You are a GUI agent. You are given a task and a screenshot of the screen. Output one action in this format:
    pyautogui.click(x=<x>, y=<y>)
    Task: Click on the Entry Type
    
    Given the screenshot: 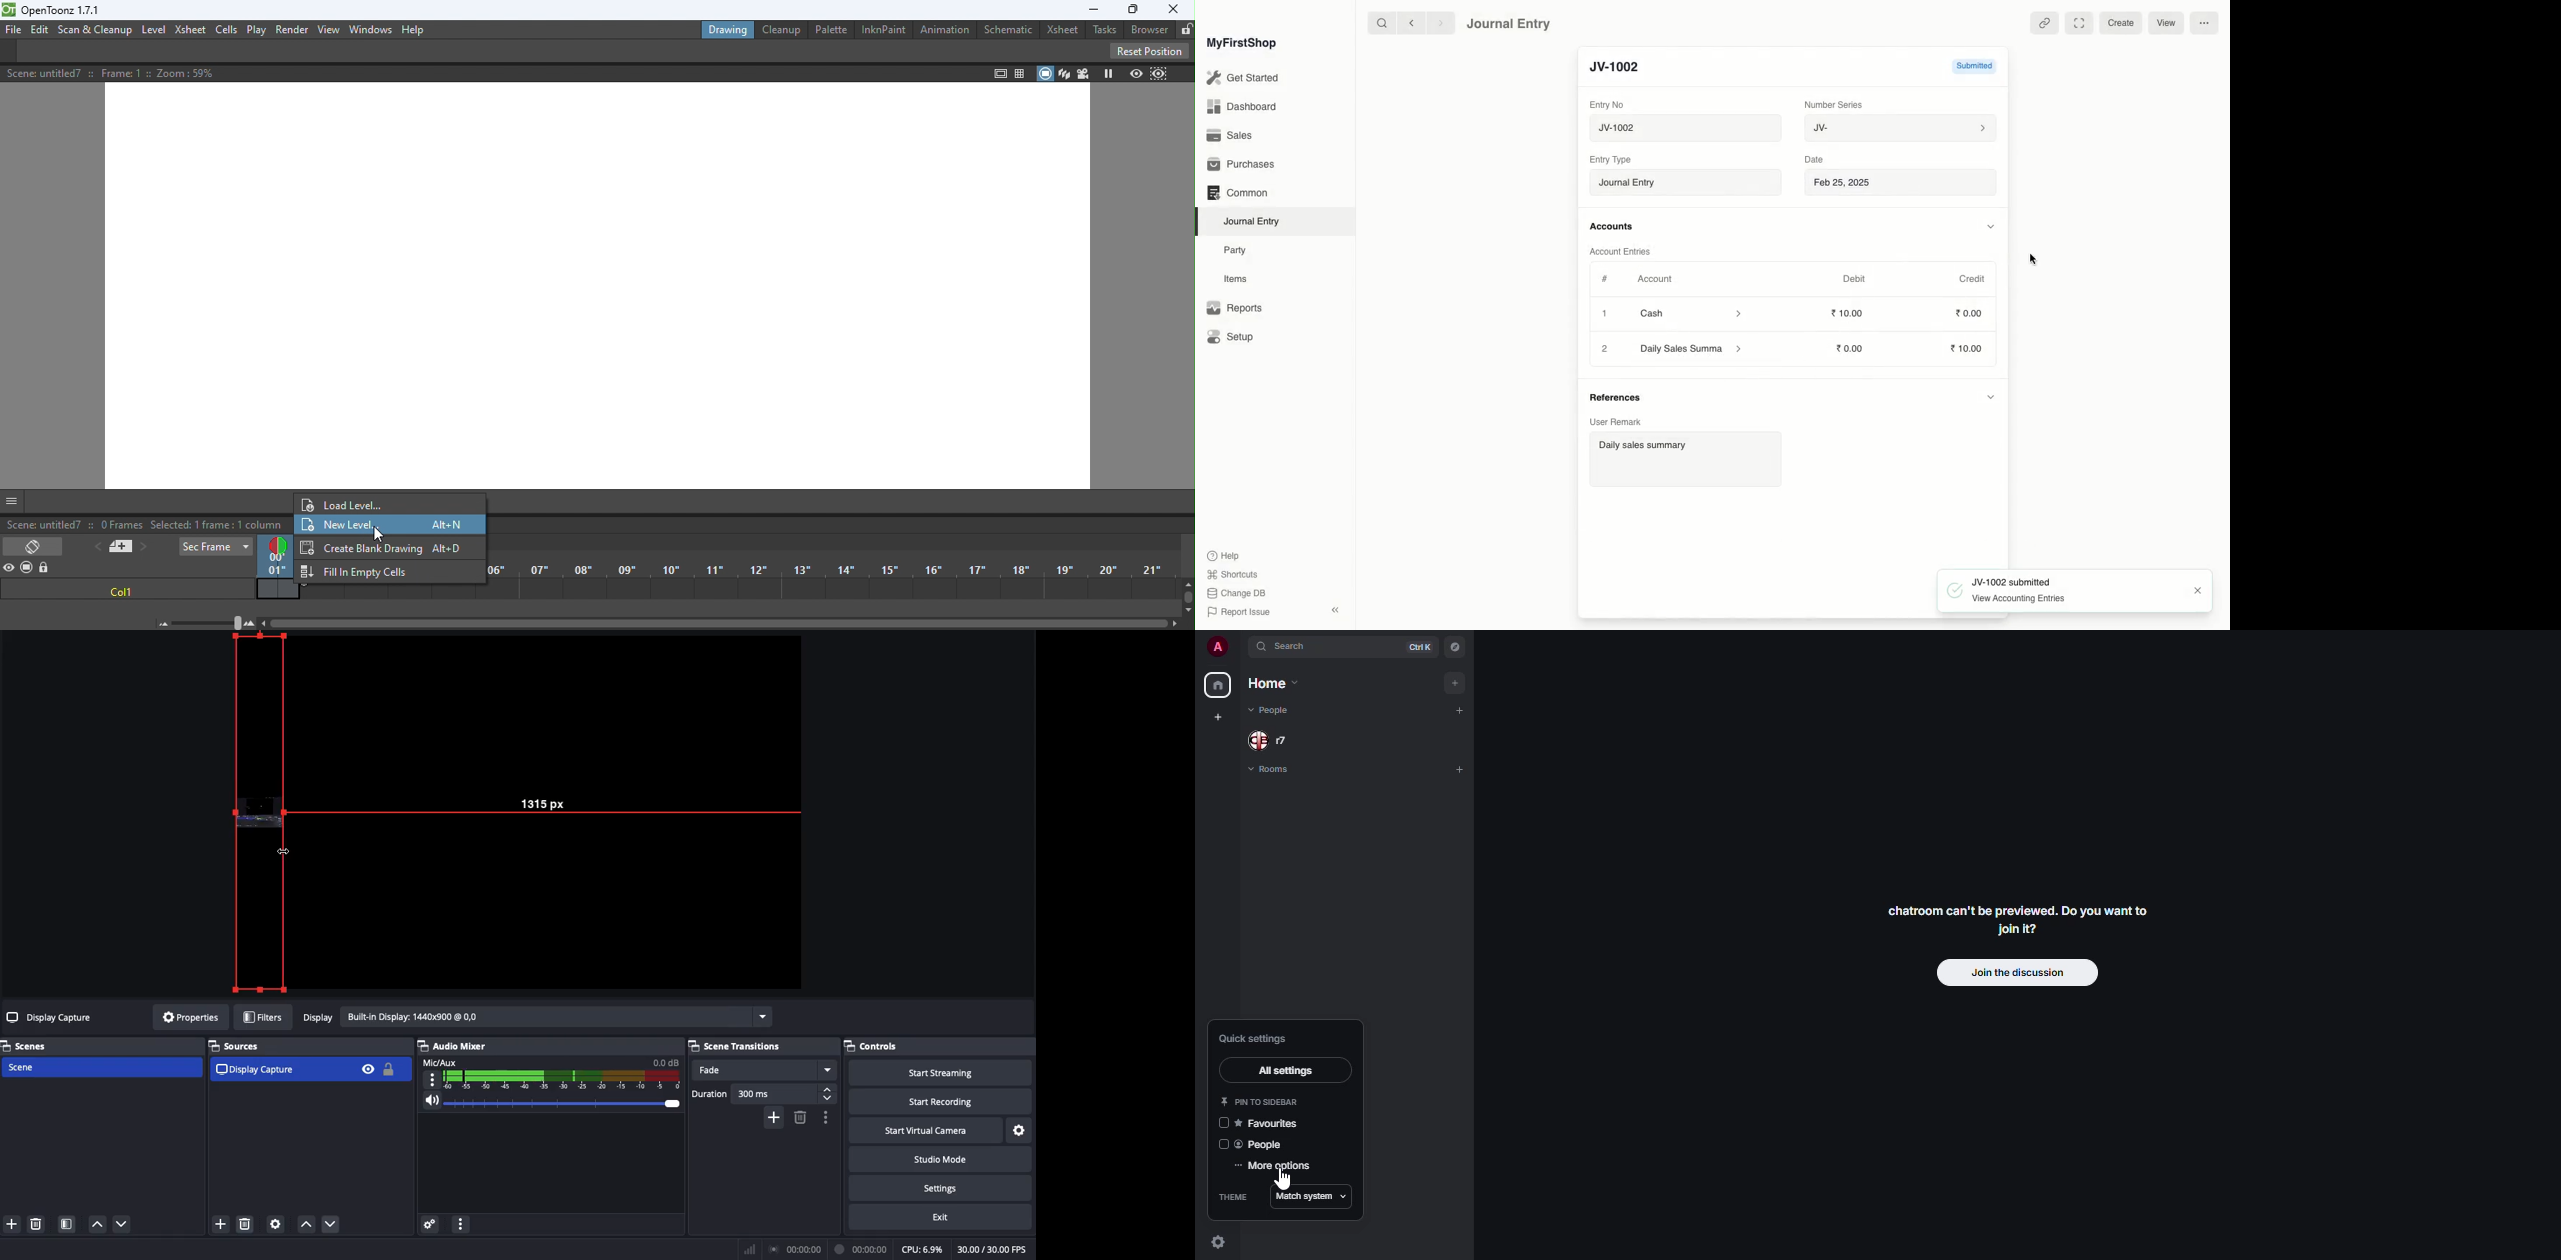 What is the action you would take?
    pyautogui.click(x=1615, y=160)
    